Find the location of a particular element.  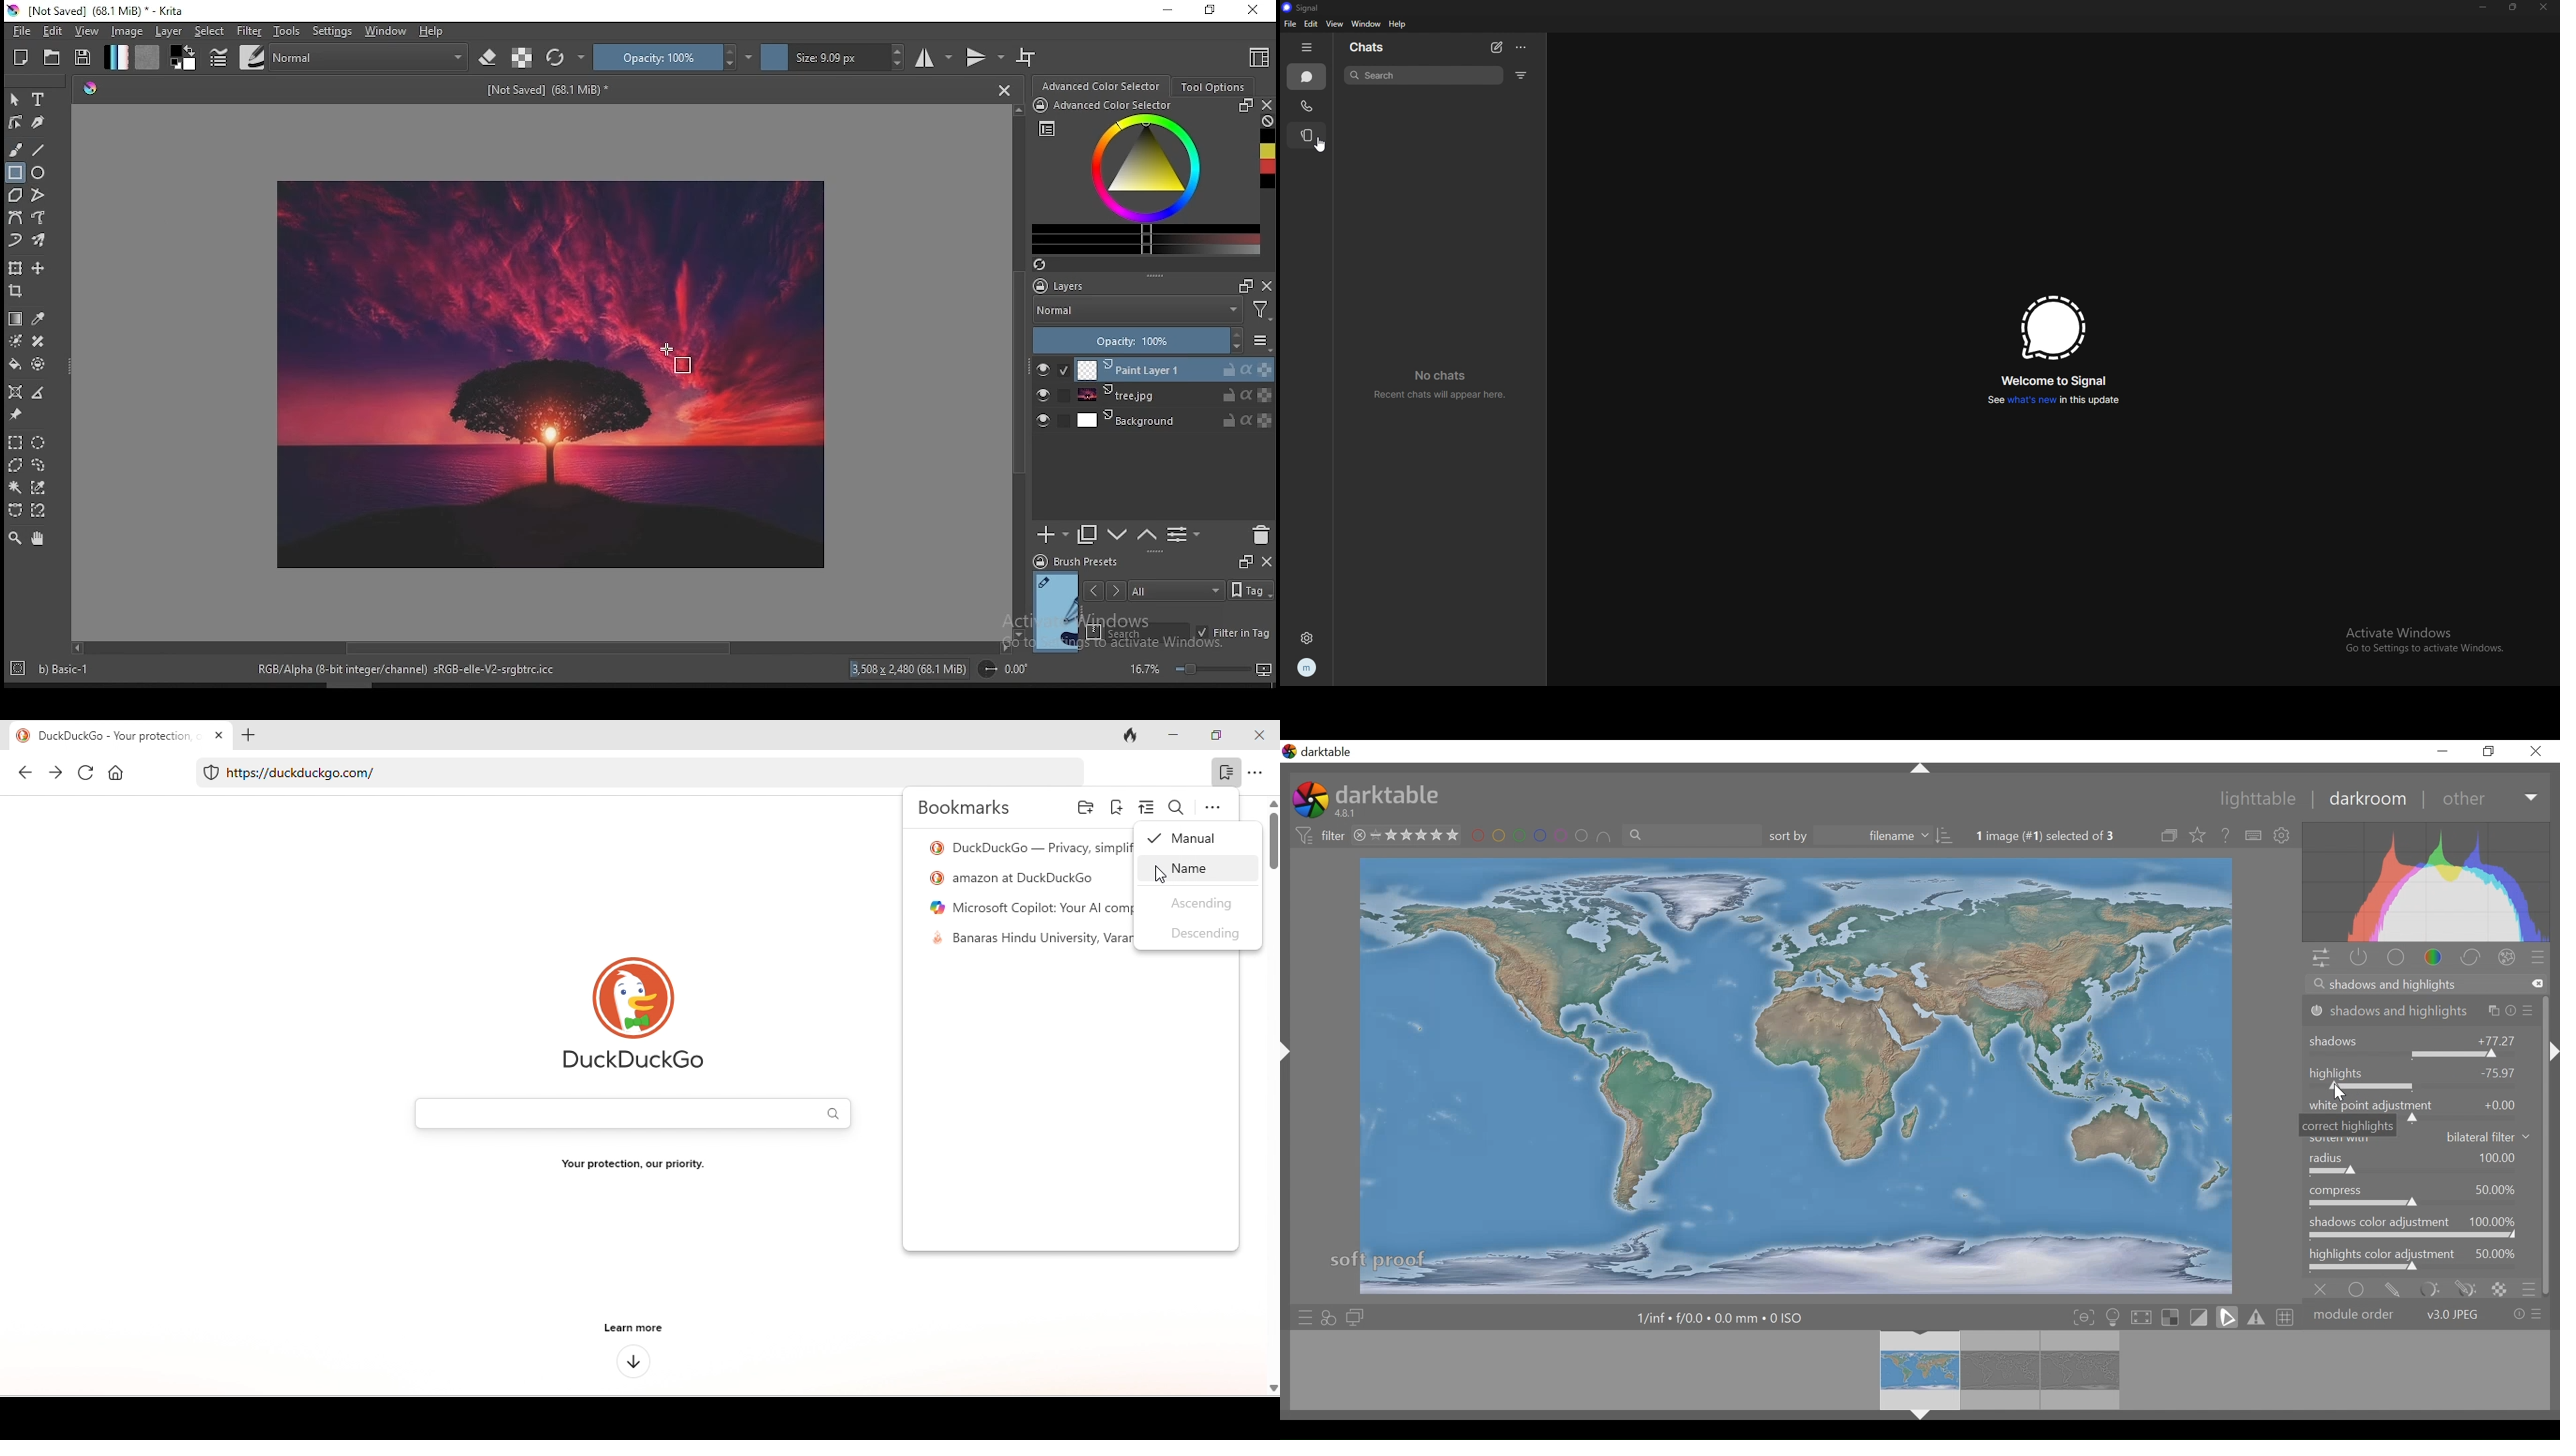

refresh is located at coordinates (82, 773).